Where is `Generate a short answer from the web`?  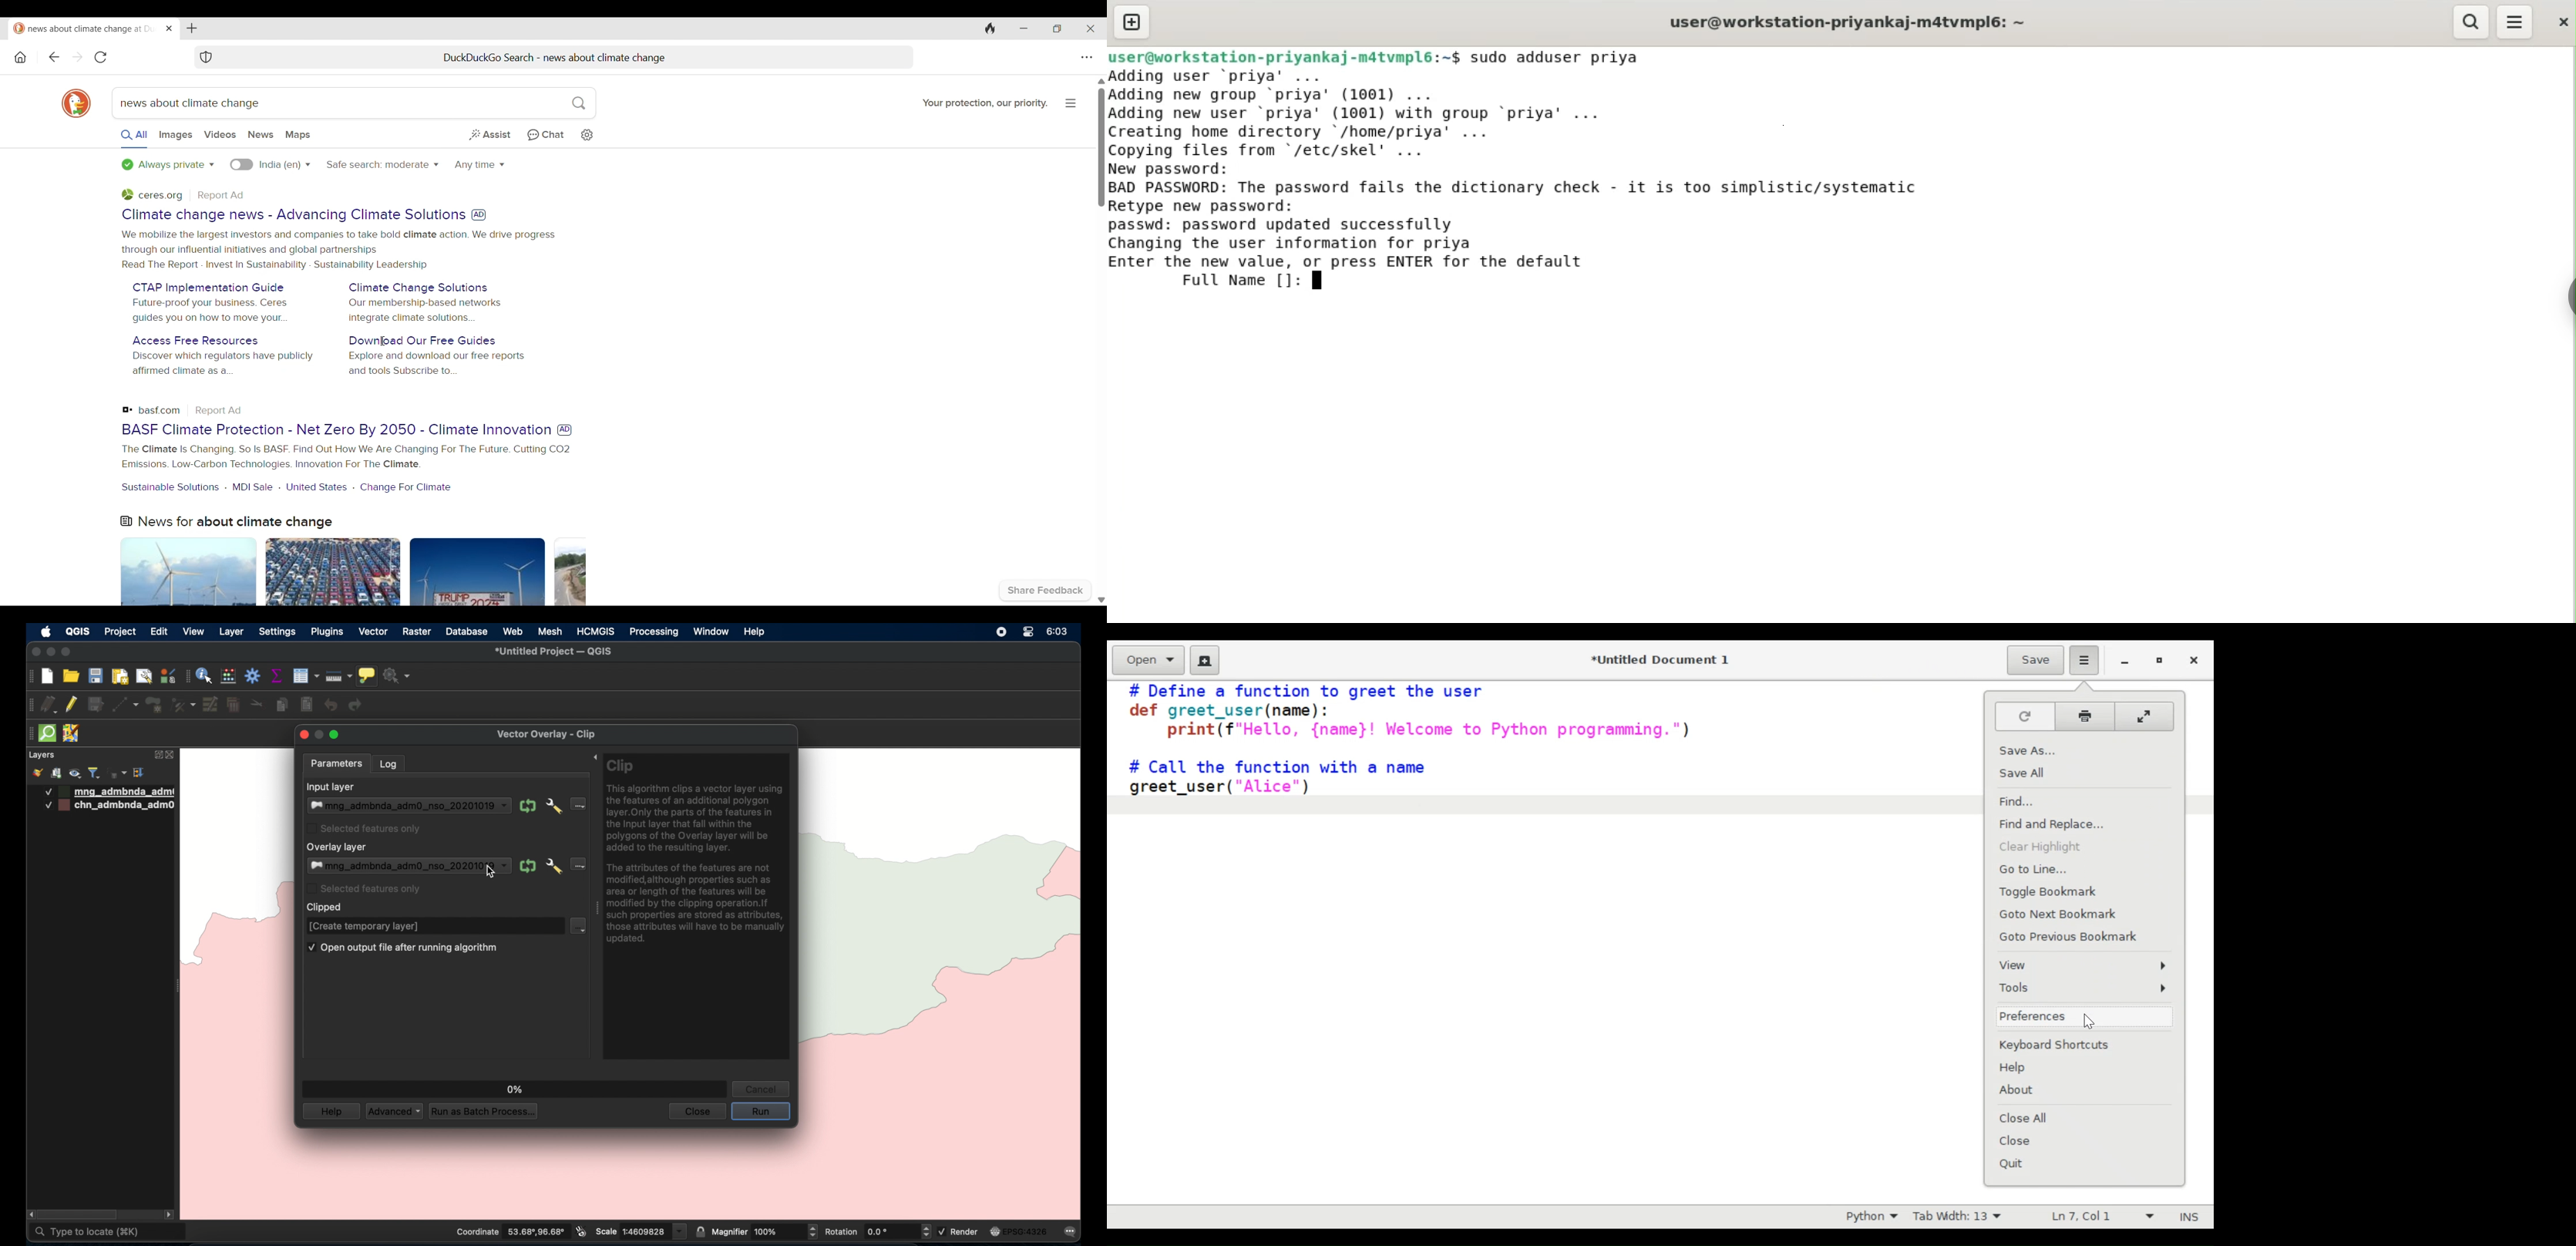 Generate a short answer from the web is located at coordinates (489, 136).